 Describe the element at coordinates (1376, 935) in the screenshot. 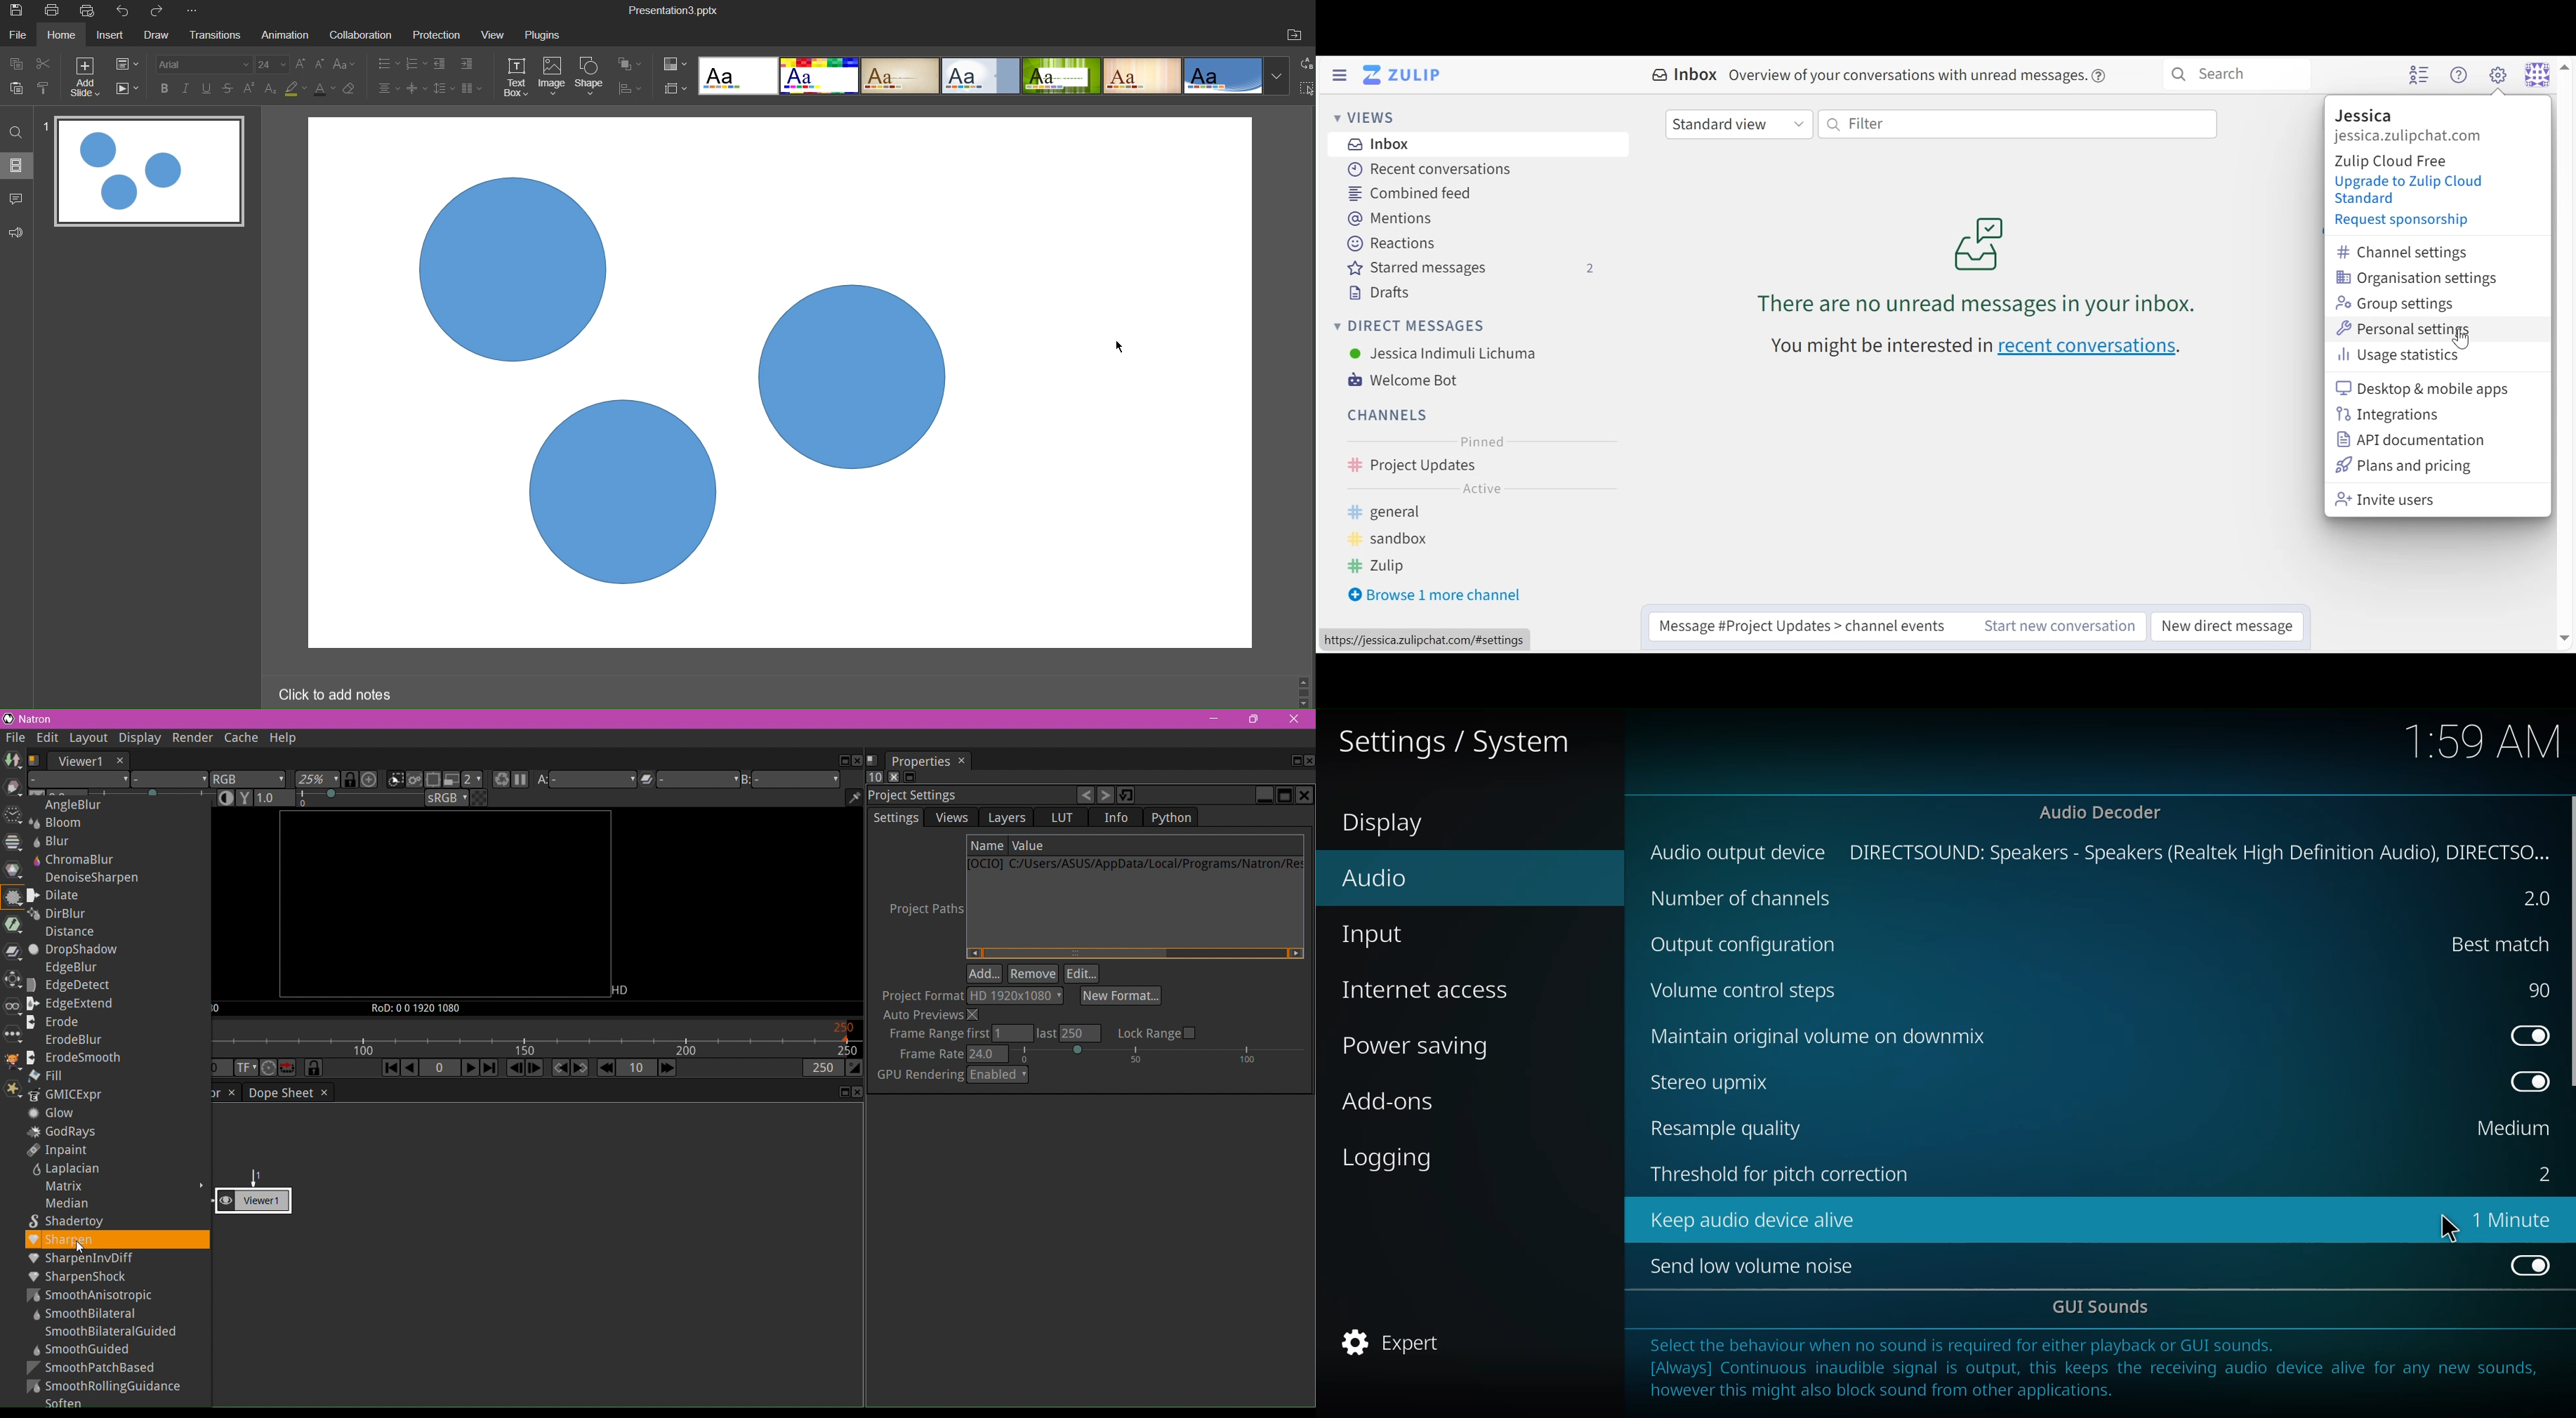

I see `input` at that location.